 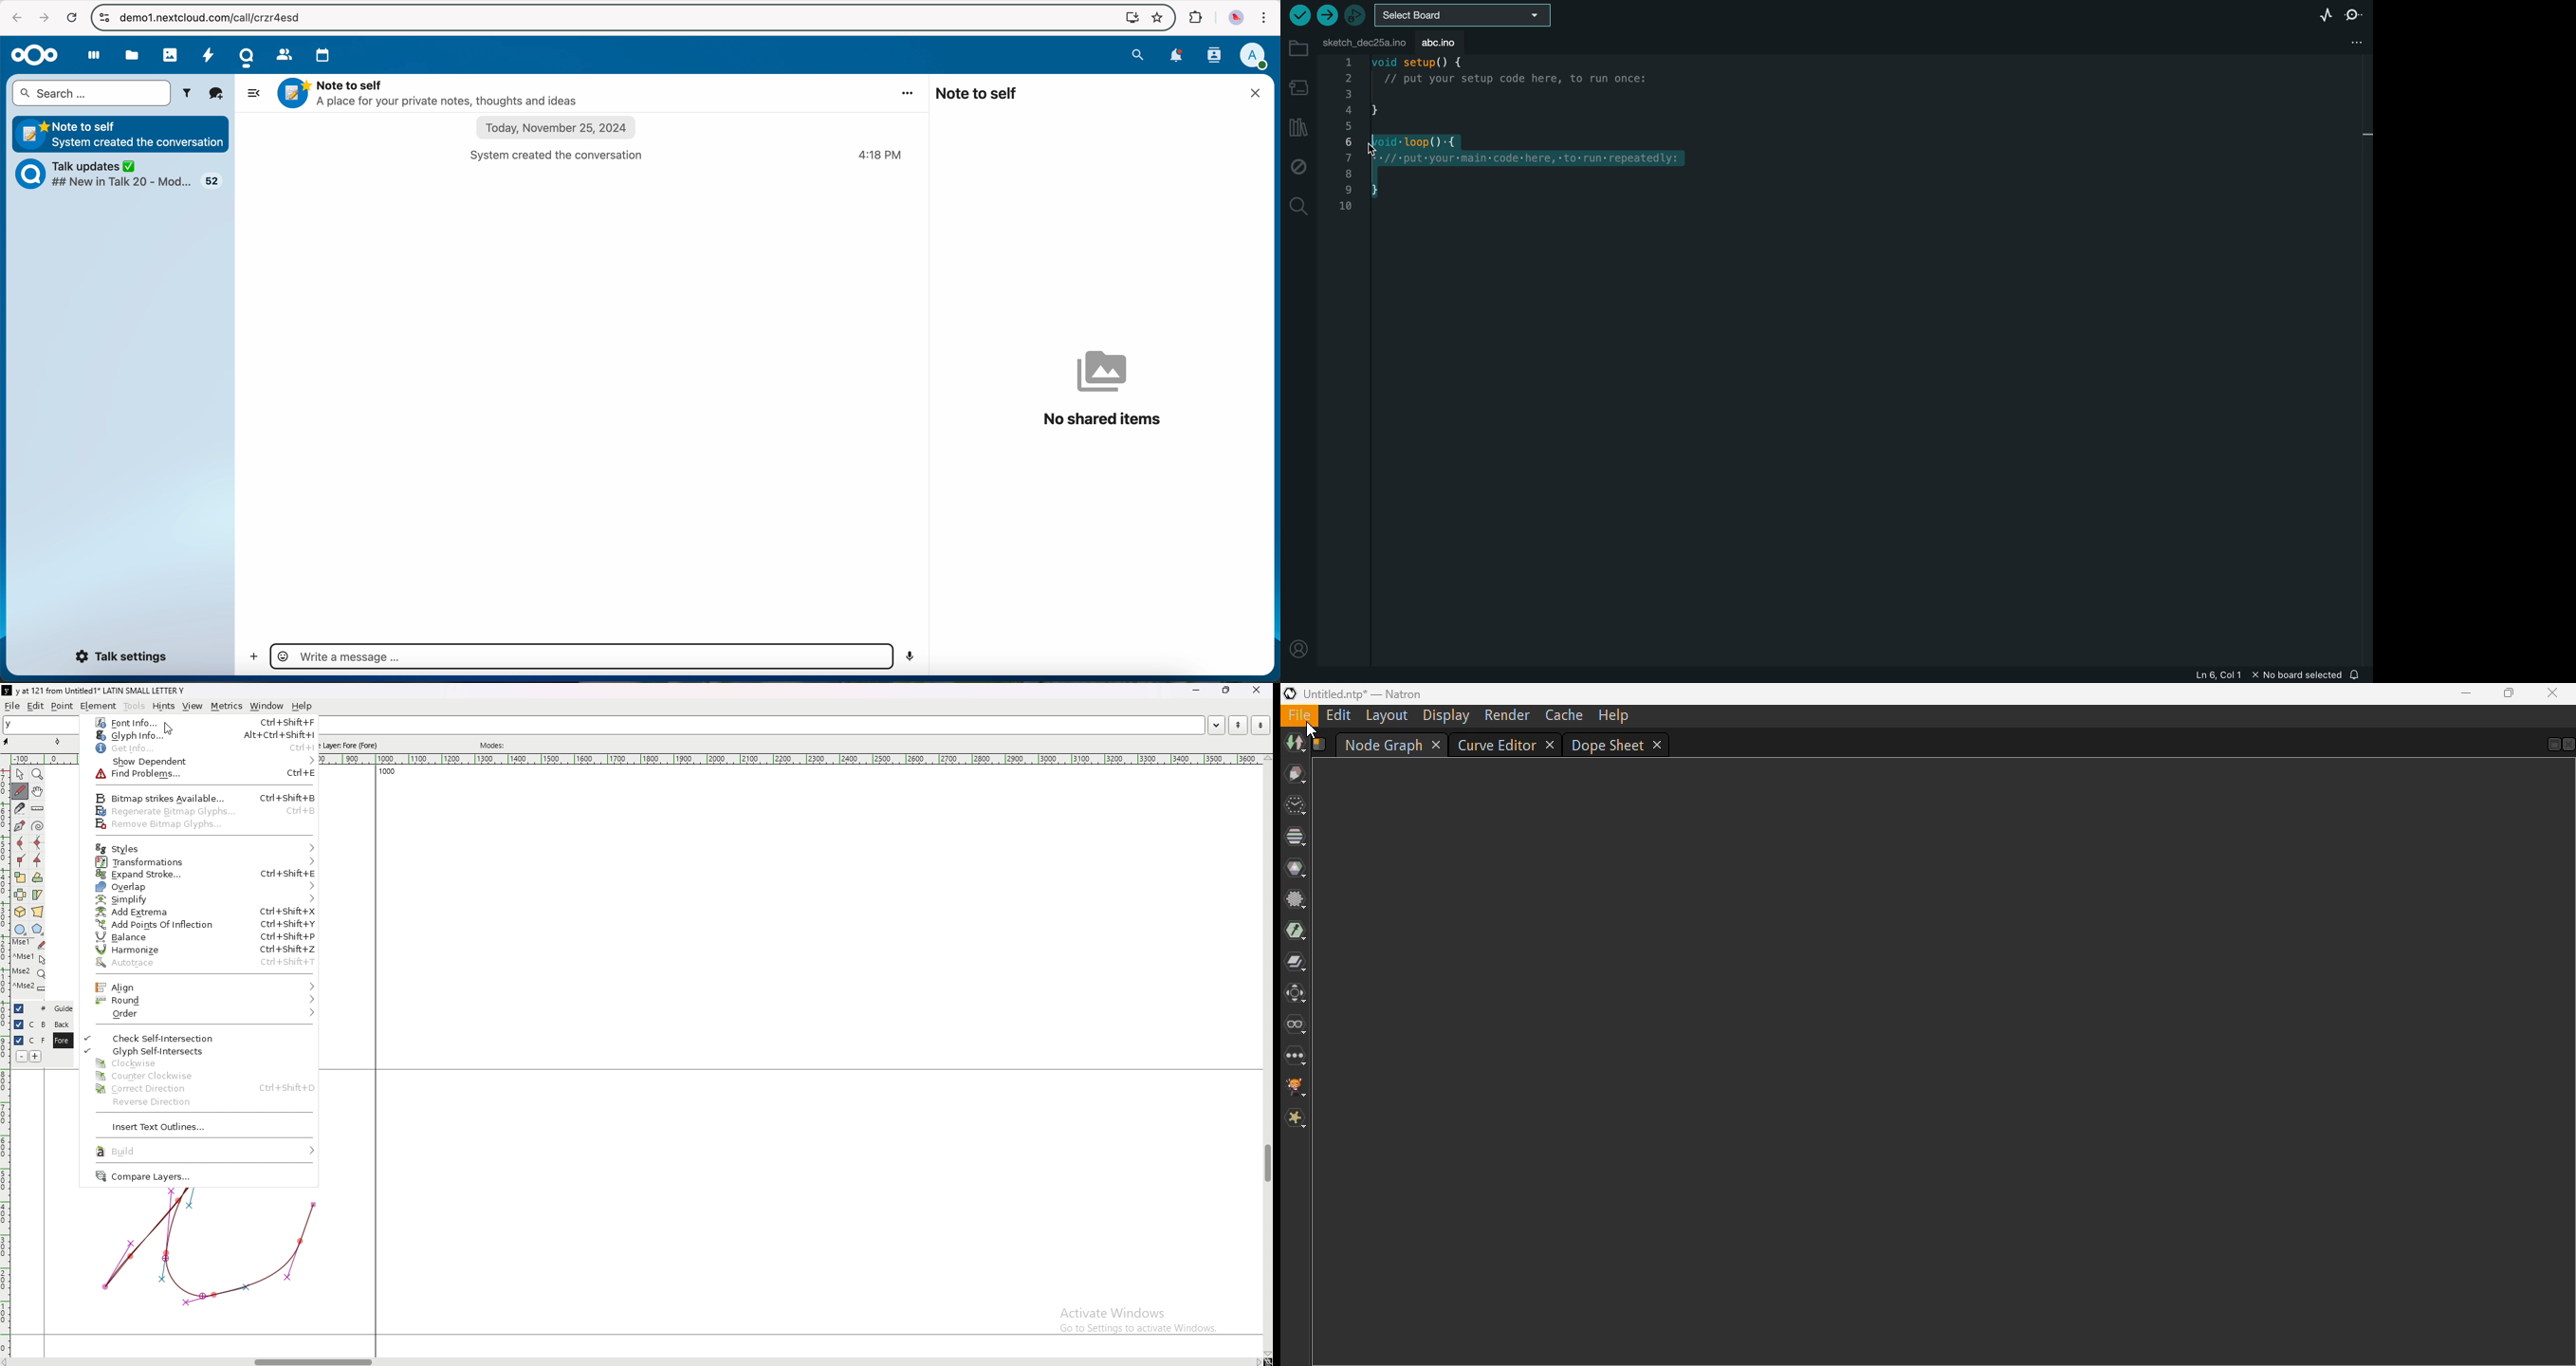 What do you see at coordinates (1258, 56) in the screenshot?
I see `user profile` at bounding box center [1258, 56].